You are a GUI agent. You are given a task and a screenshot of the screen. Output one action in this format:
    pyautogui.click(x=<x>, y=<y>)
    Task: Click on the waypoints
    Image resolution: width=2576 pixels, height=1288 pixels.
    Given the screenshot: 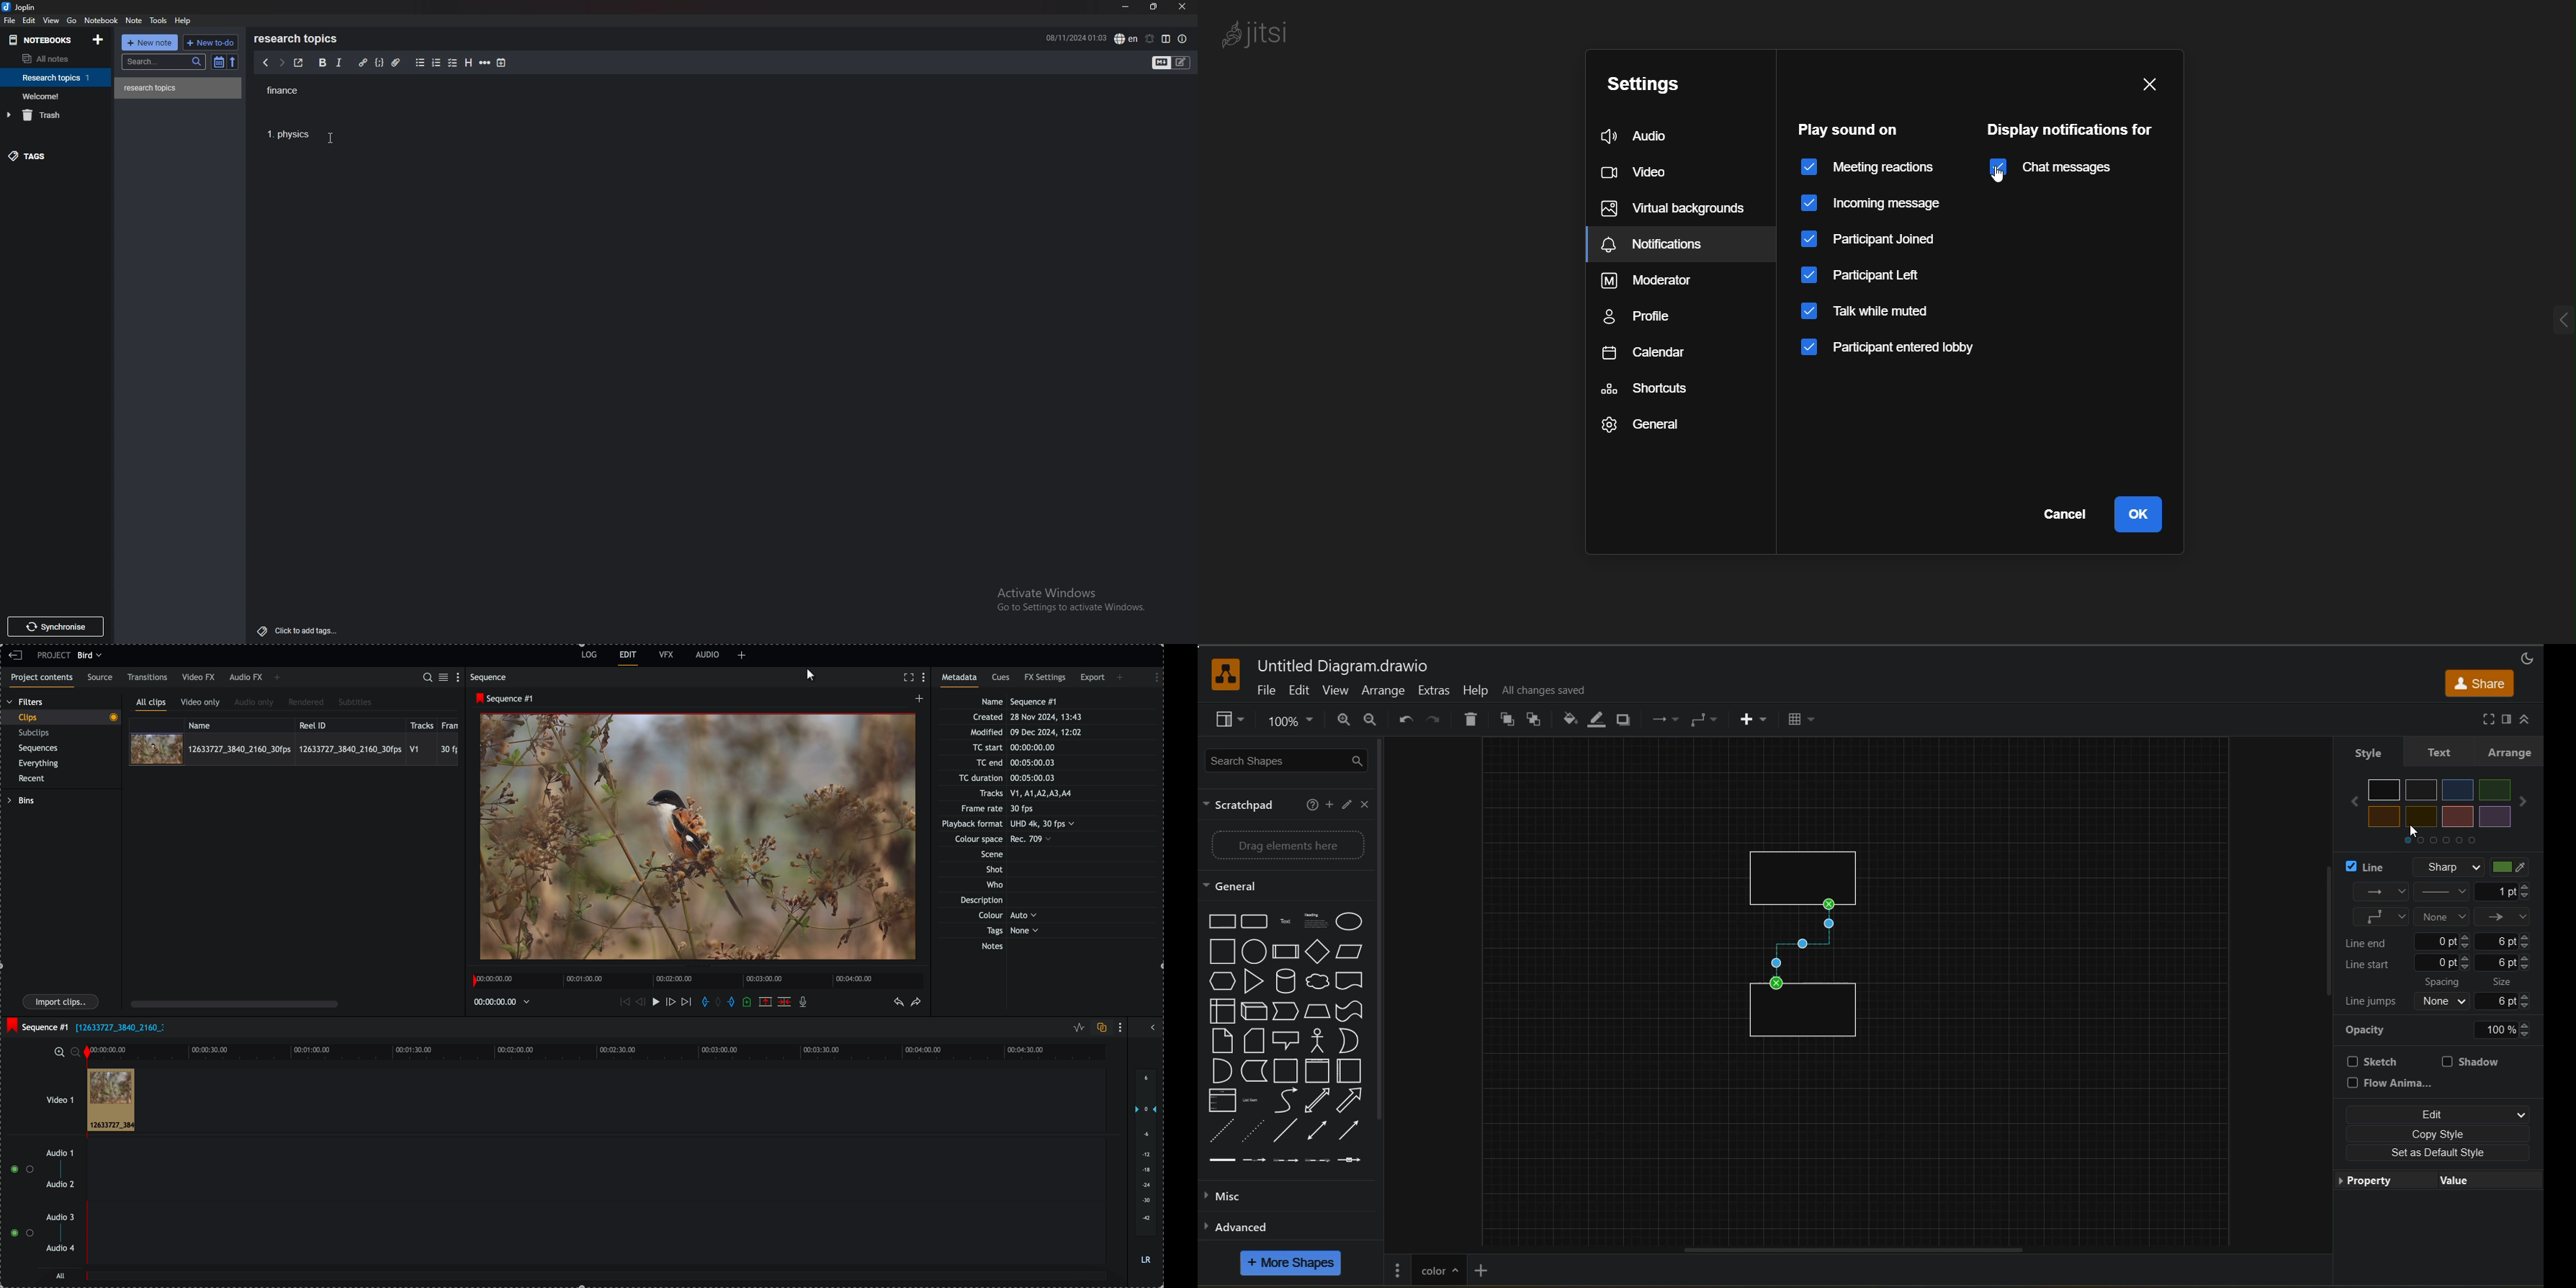 What is the action you would take?
    pyautogui.click(x=1663, y=721)
    